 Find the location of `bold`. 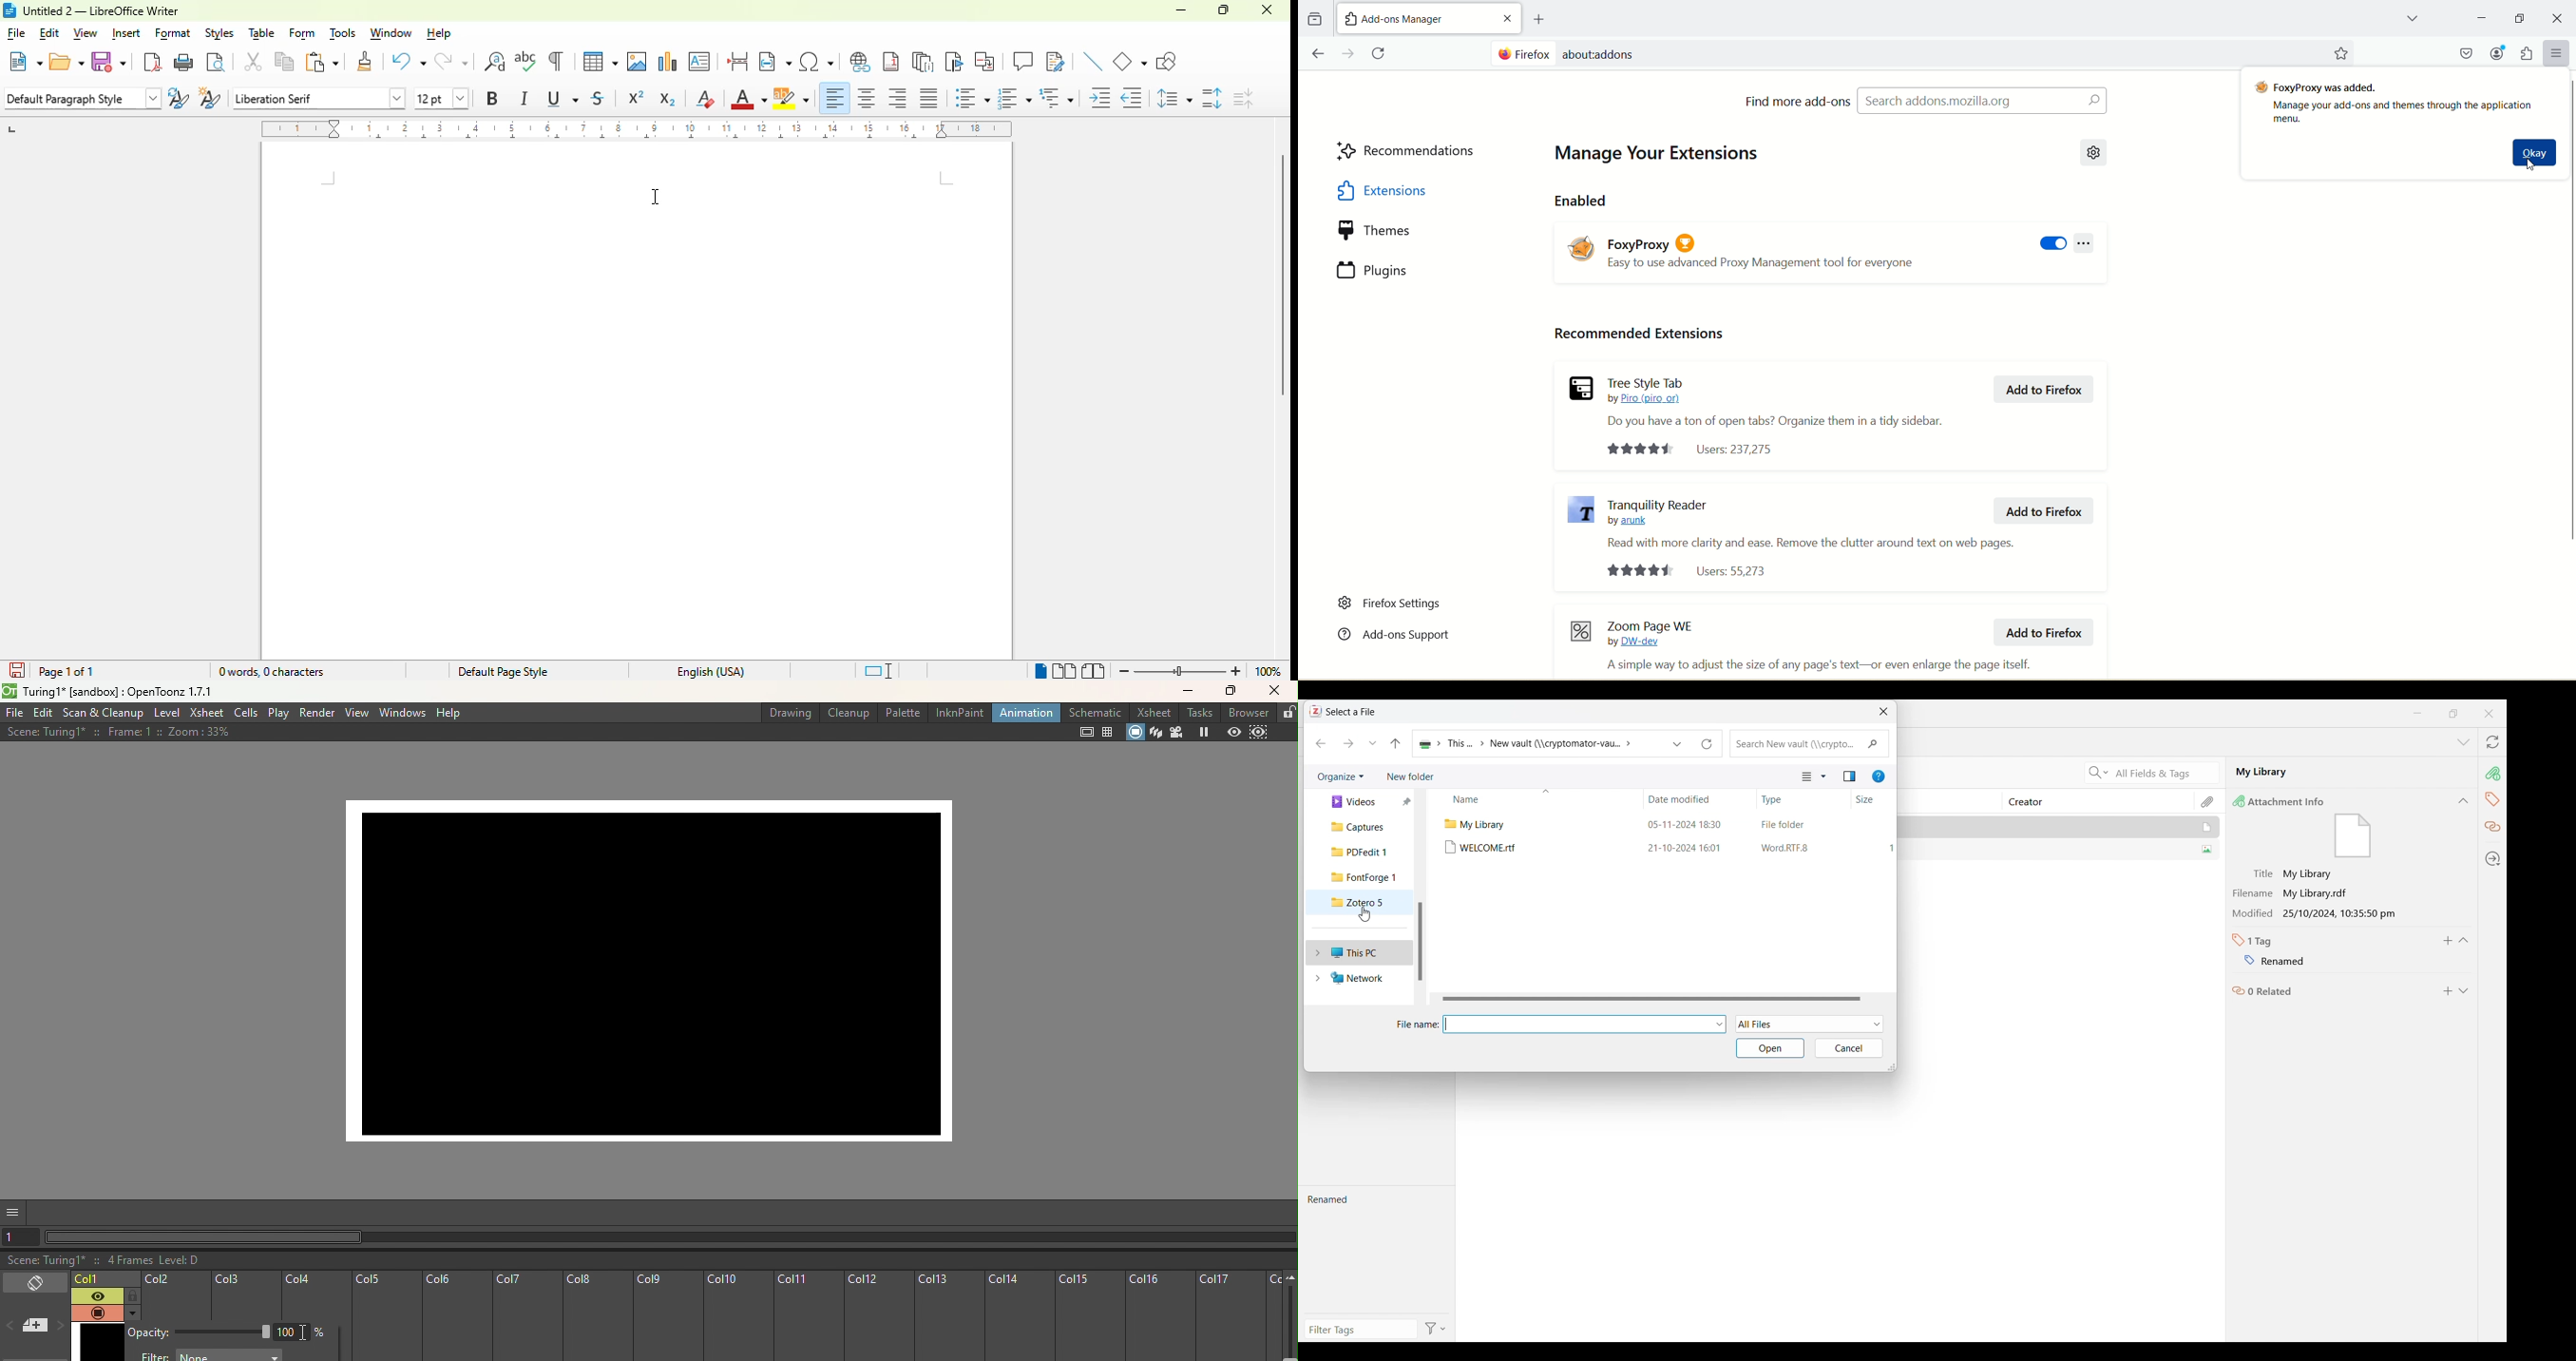

bold is located at coordinates (493, 97).